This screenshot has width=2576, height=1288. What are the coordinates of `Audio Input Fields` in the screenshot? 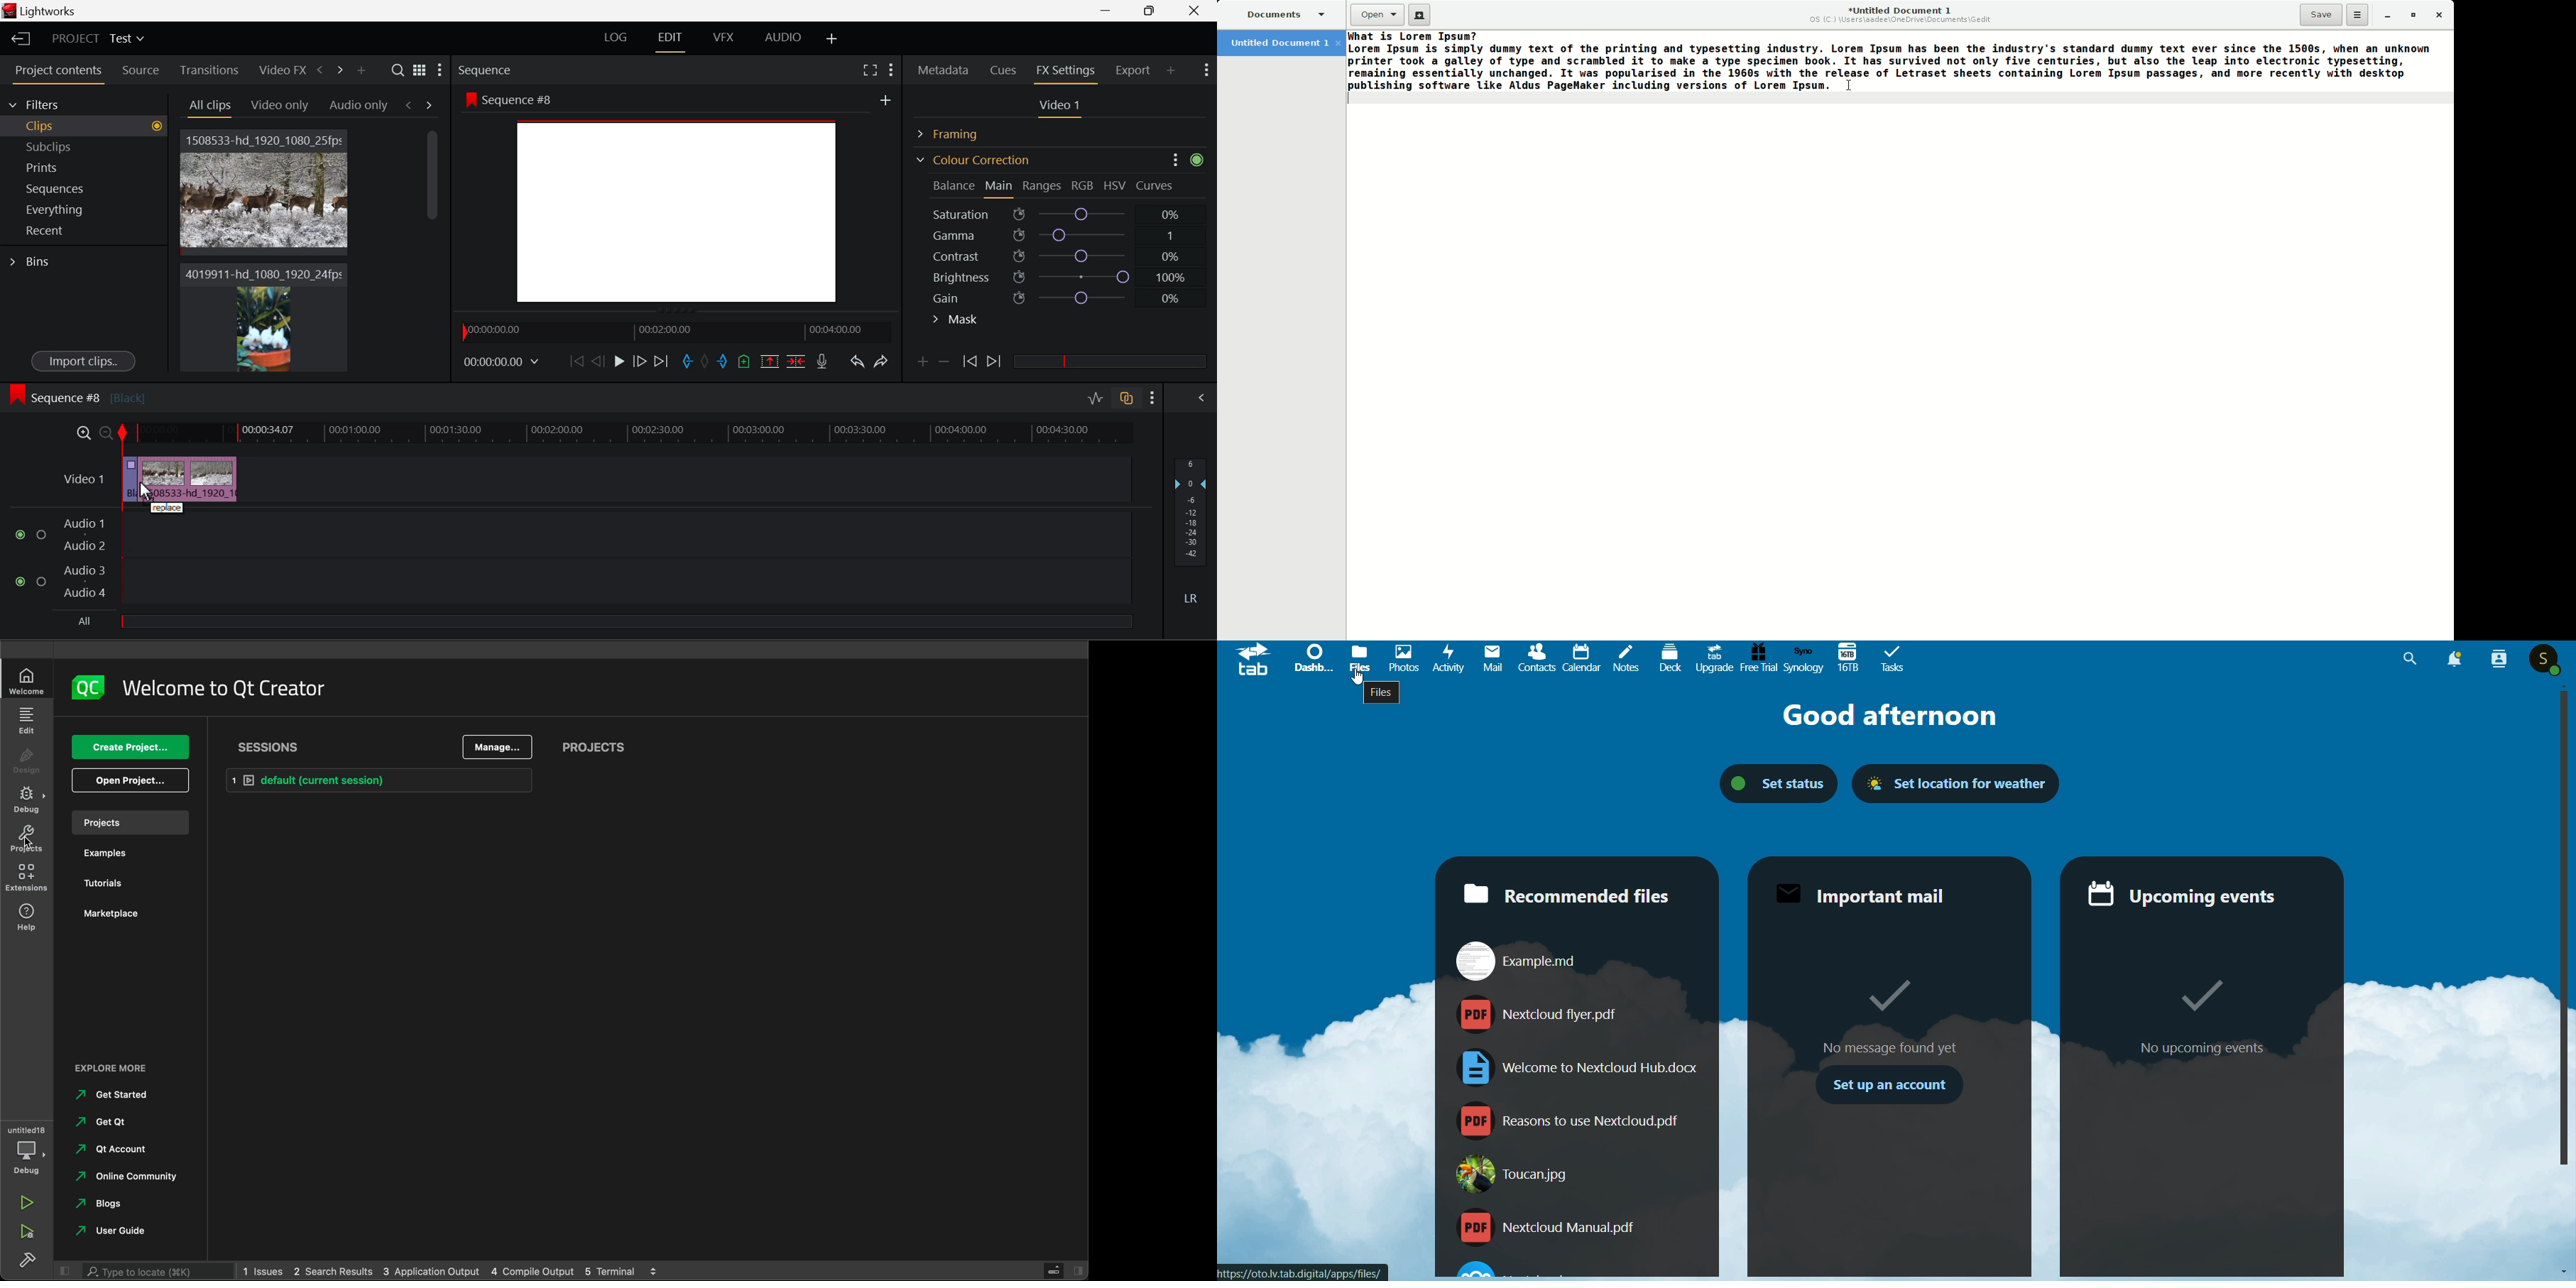 It's located at (573, 559).